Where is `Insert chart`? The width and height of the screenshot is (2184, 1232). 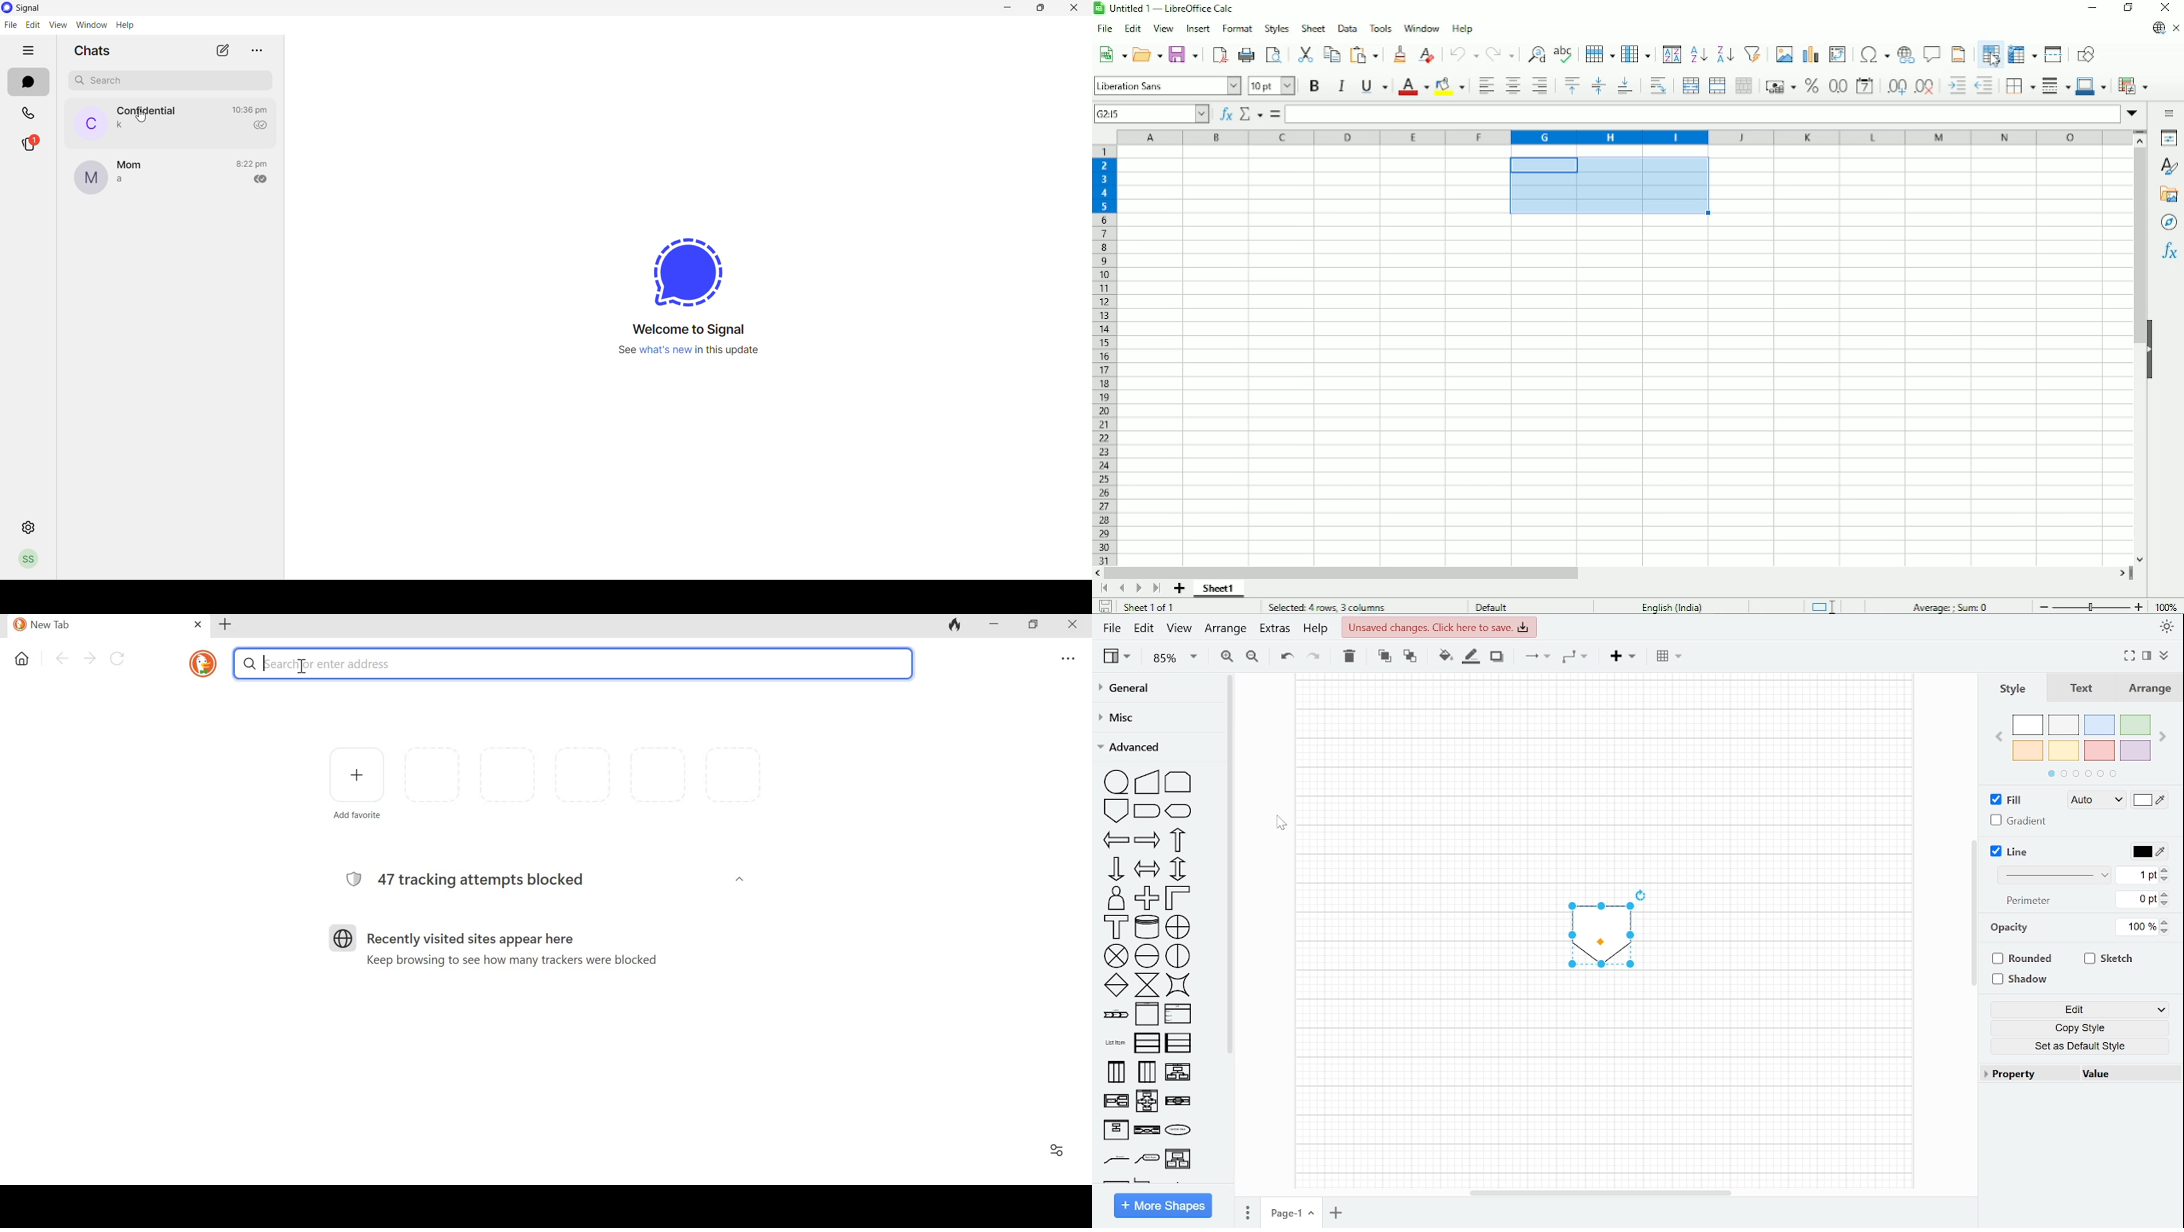
Insert chart is located at coordinates (1809, 52).